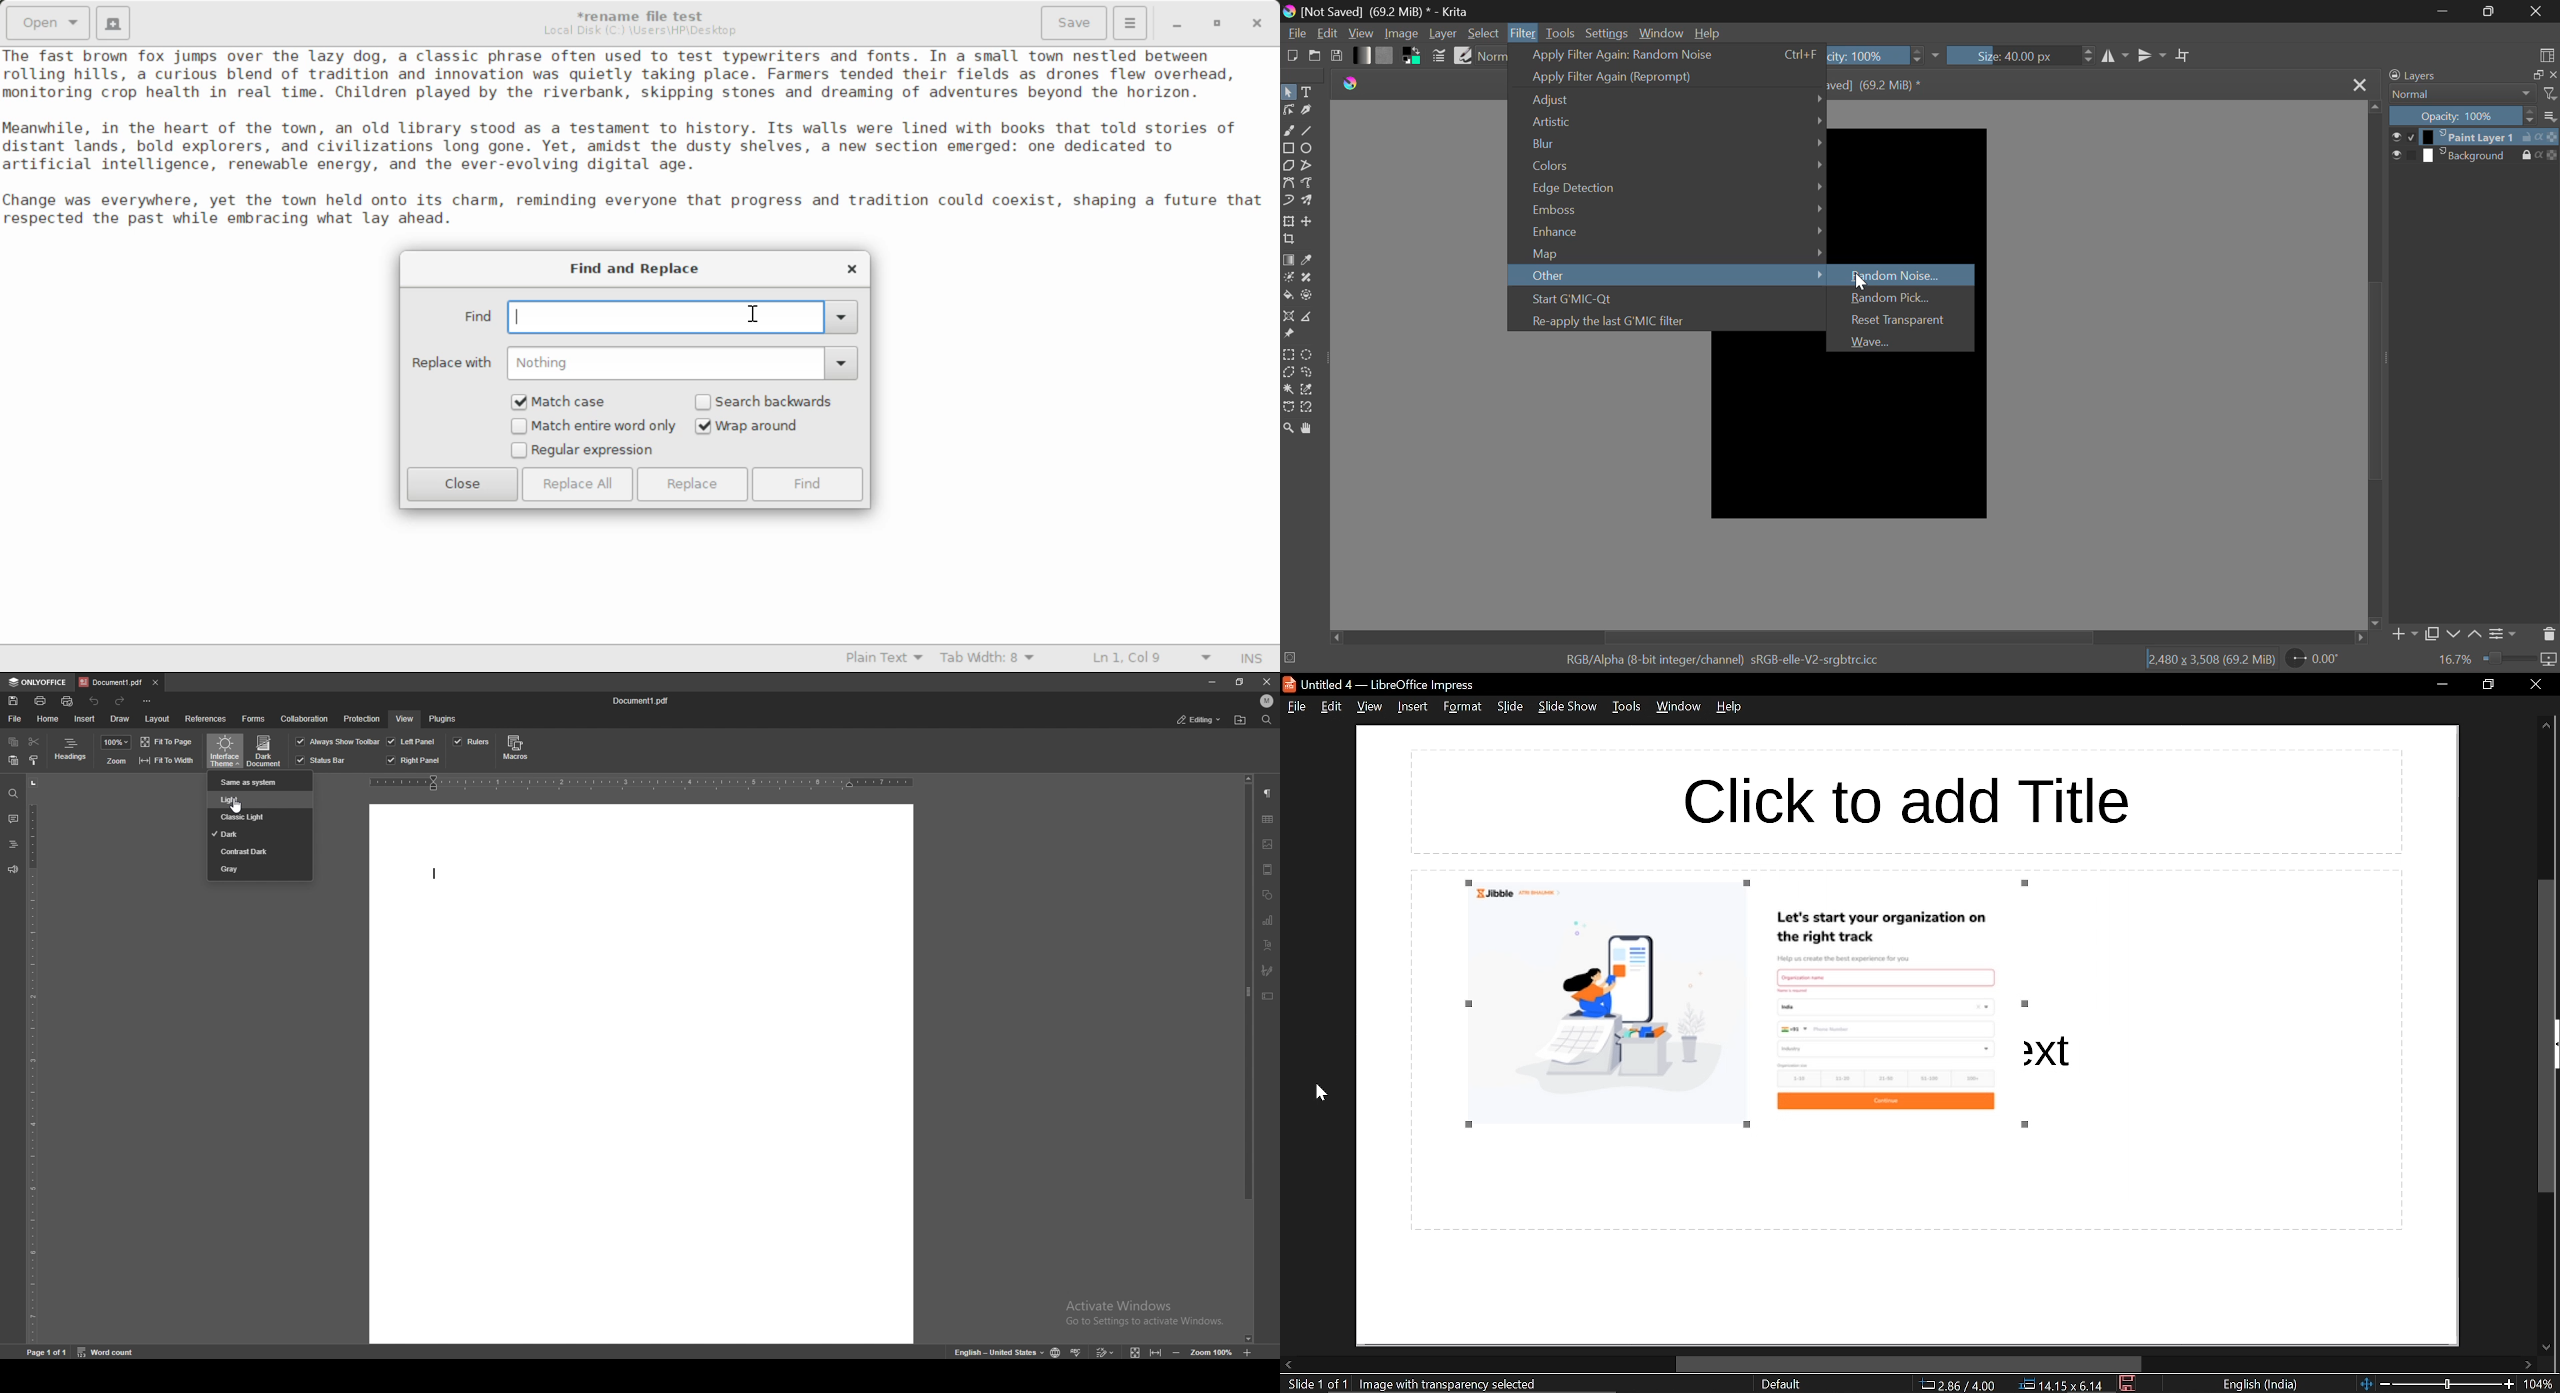  What do you see at coordinates (1309, 165) in the screenshot?
I see `Polyline` at bounding box center [1309, 165].